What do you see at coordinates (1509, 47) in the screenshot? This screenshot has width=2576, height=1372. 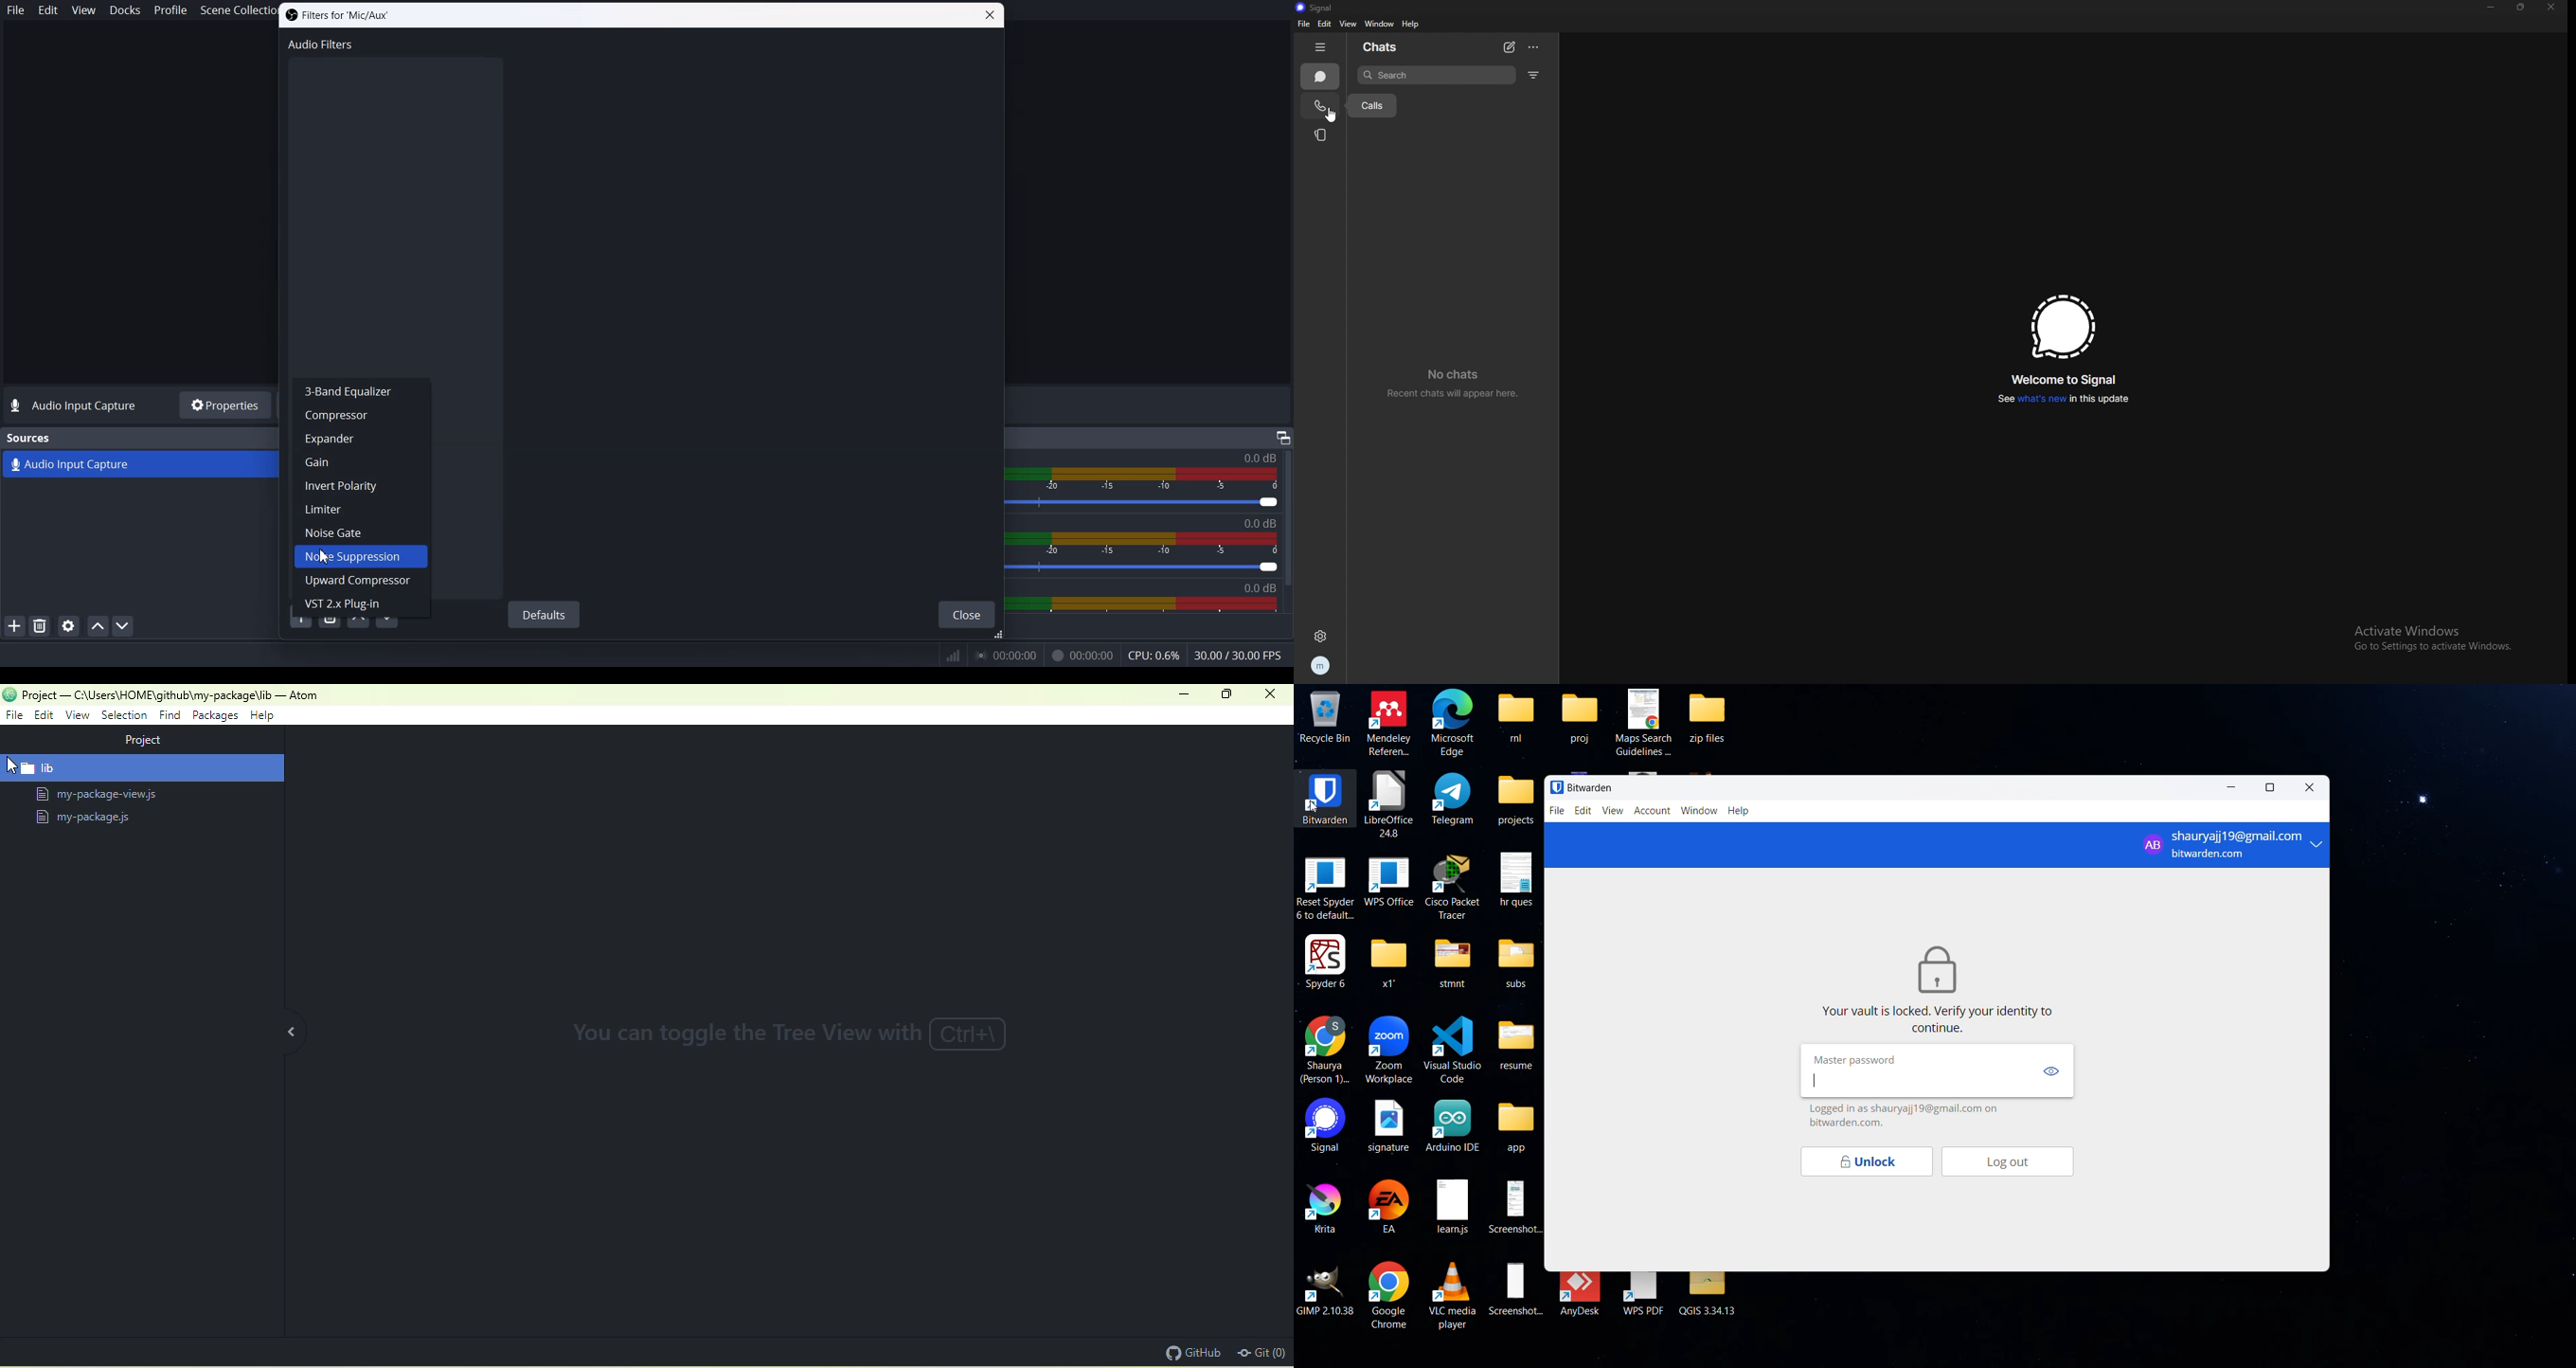 I see `new chat` at bounding box center [1509, 47].